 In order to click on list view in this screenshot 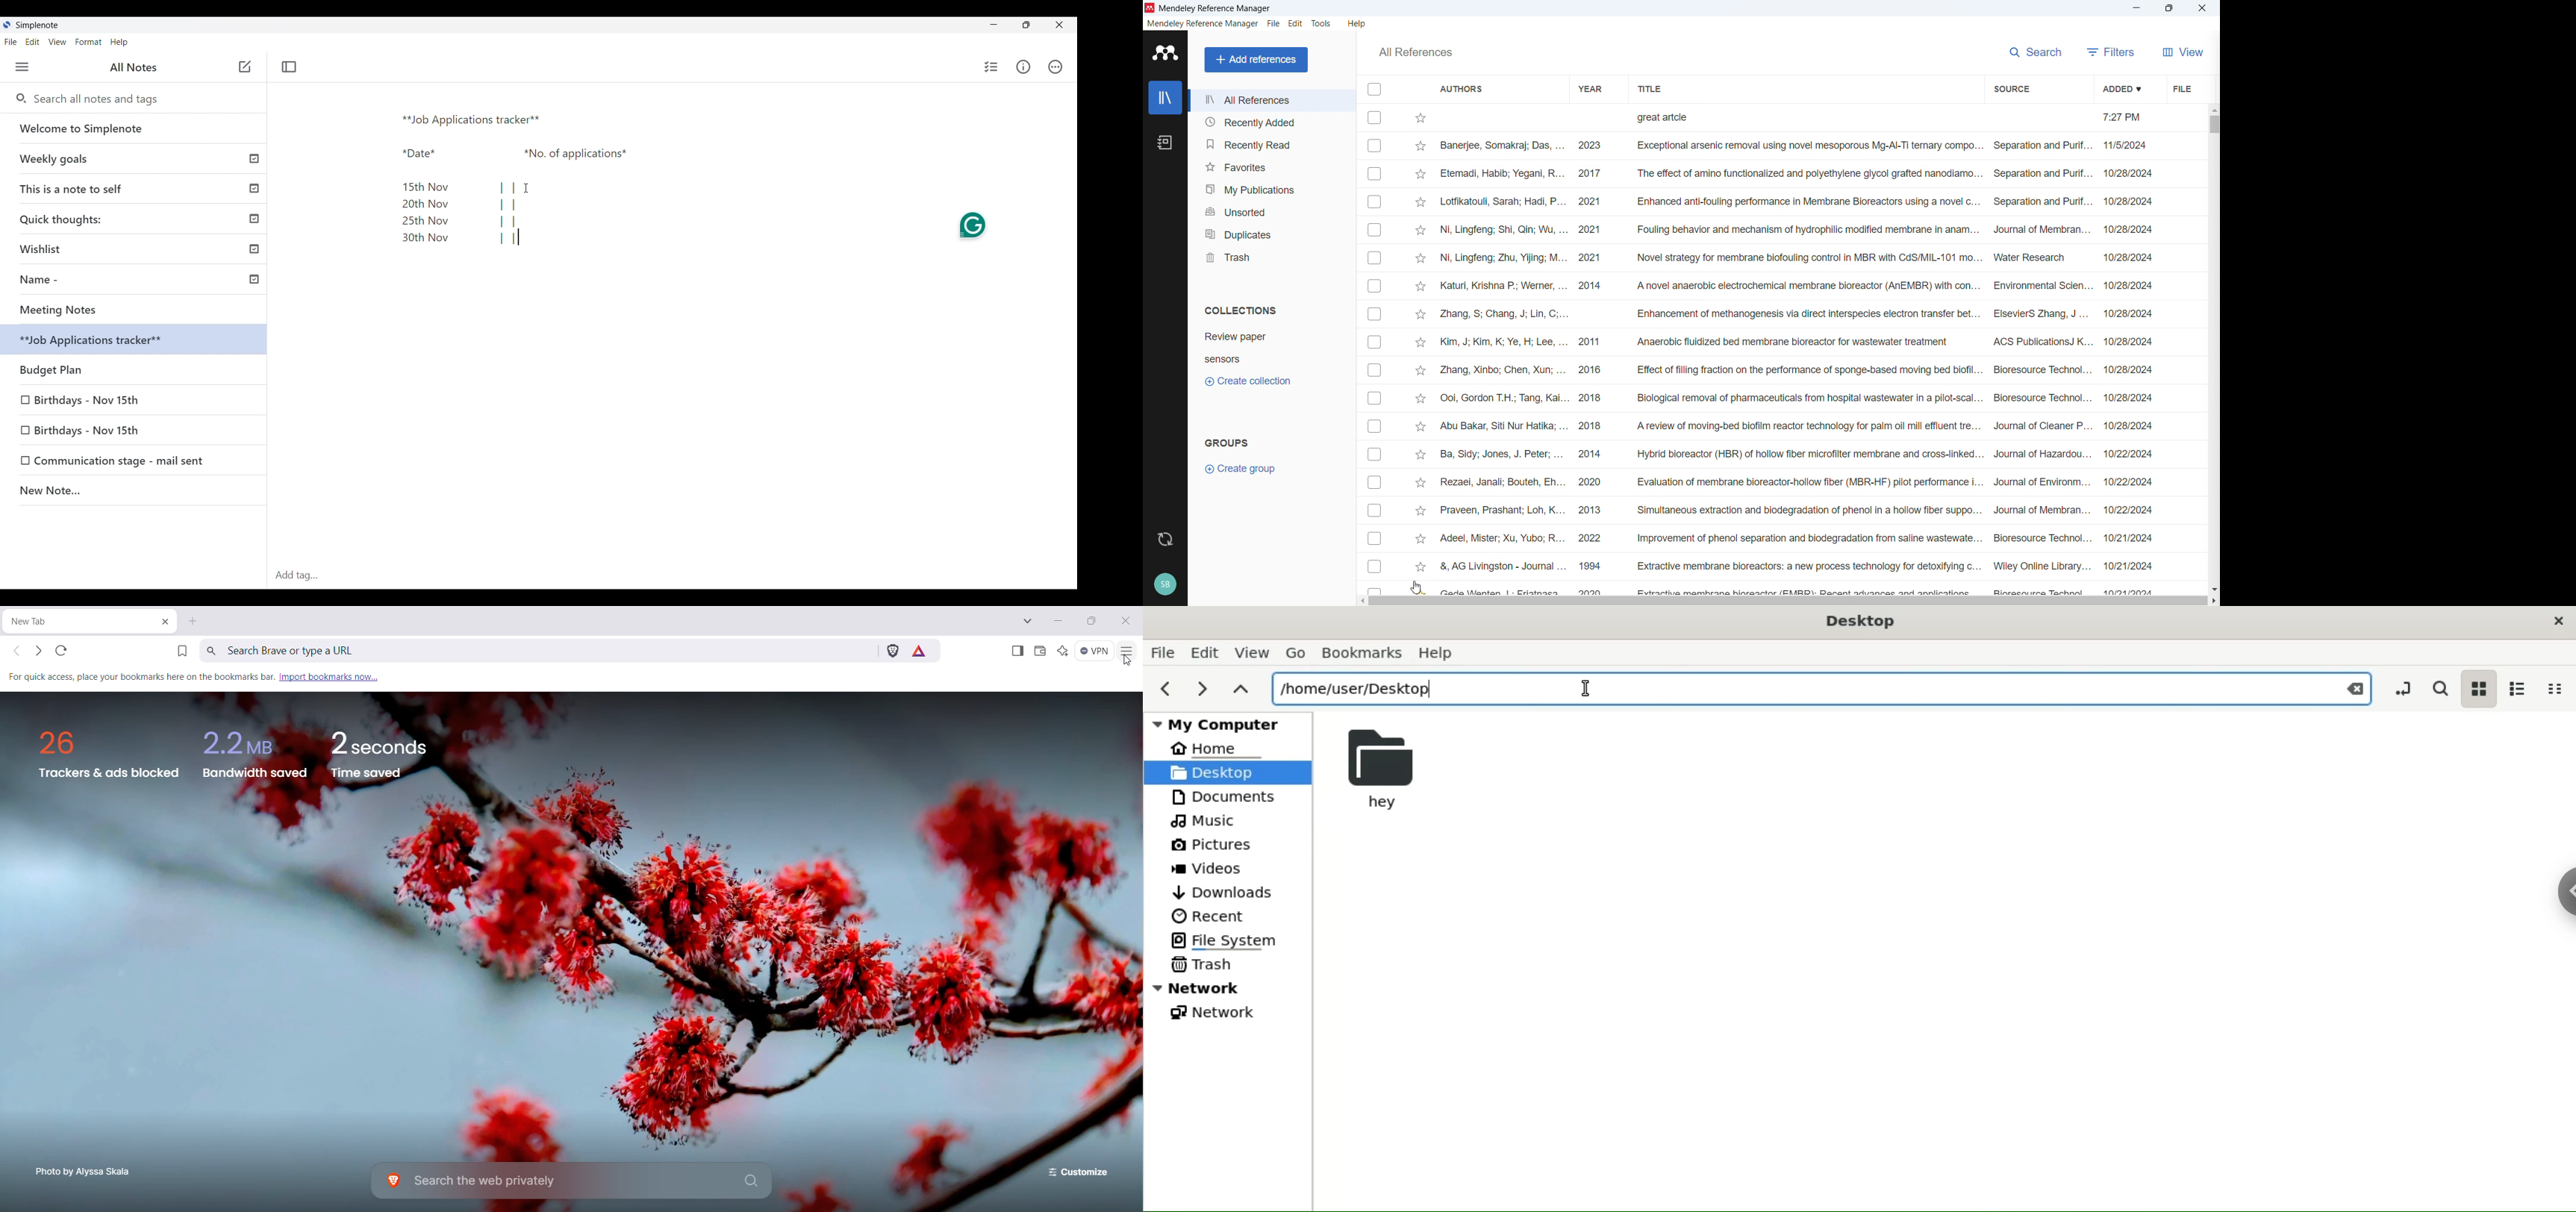, I will do `click(2520, 687)`.